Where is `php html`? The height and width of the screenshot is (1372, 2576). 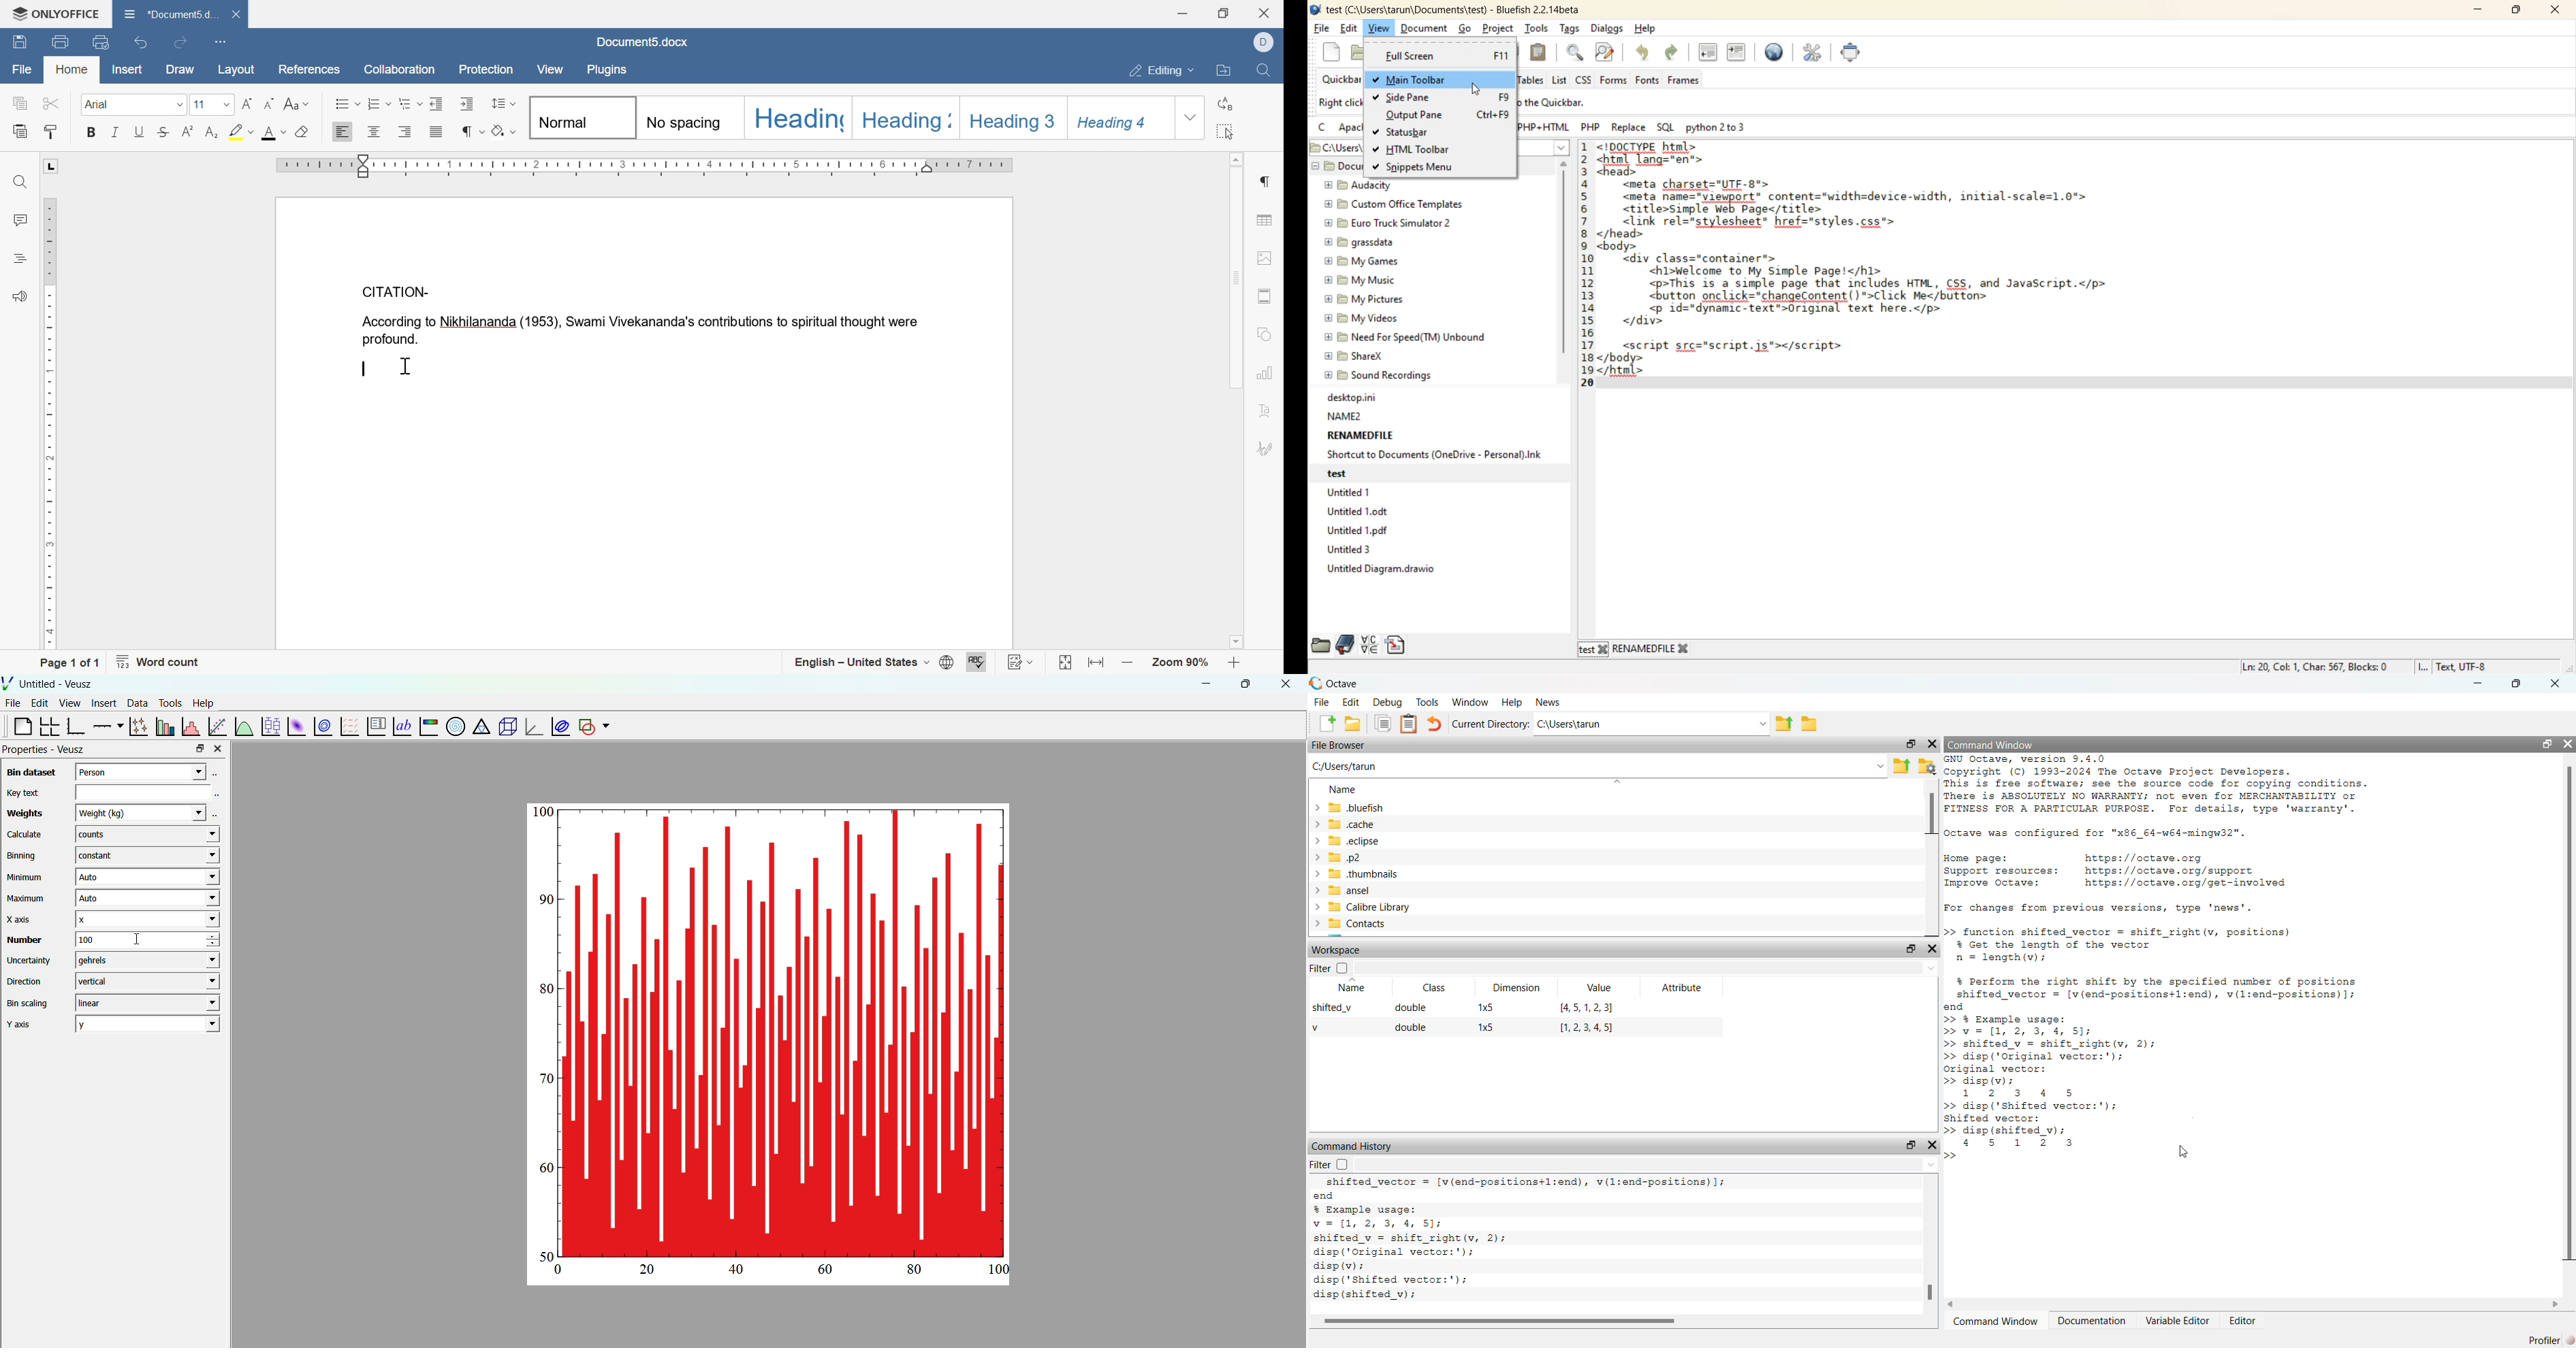
php html is located at coordinates (1541, 126).